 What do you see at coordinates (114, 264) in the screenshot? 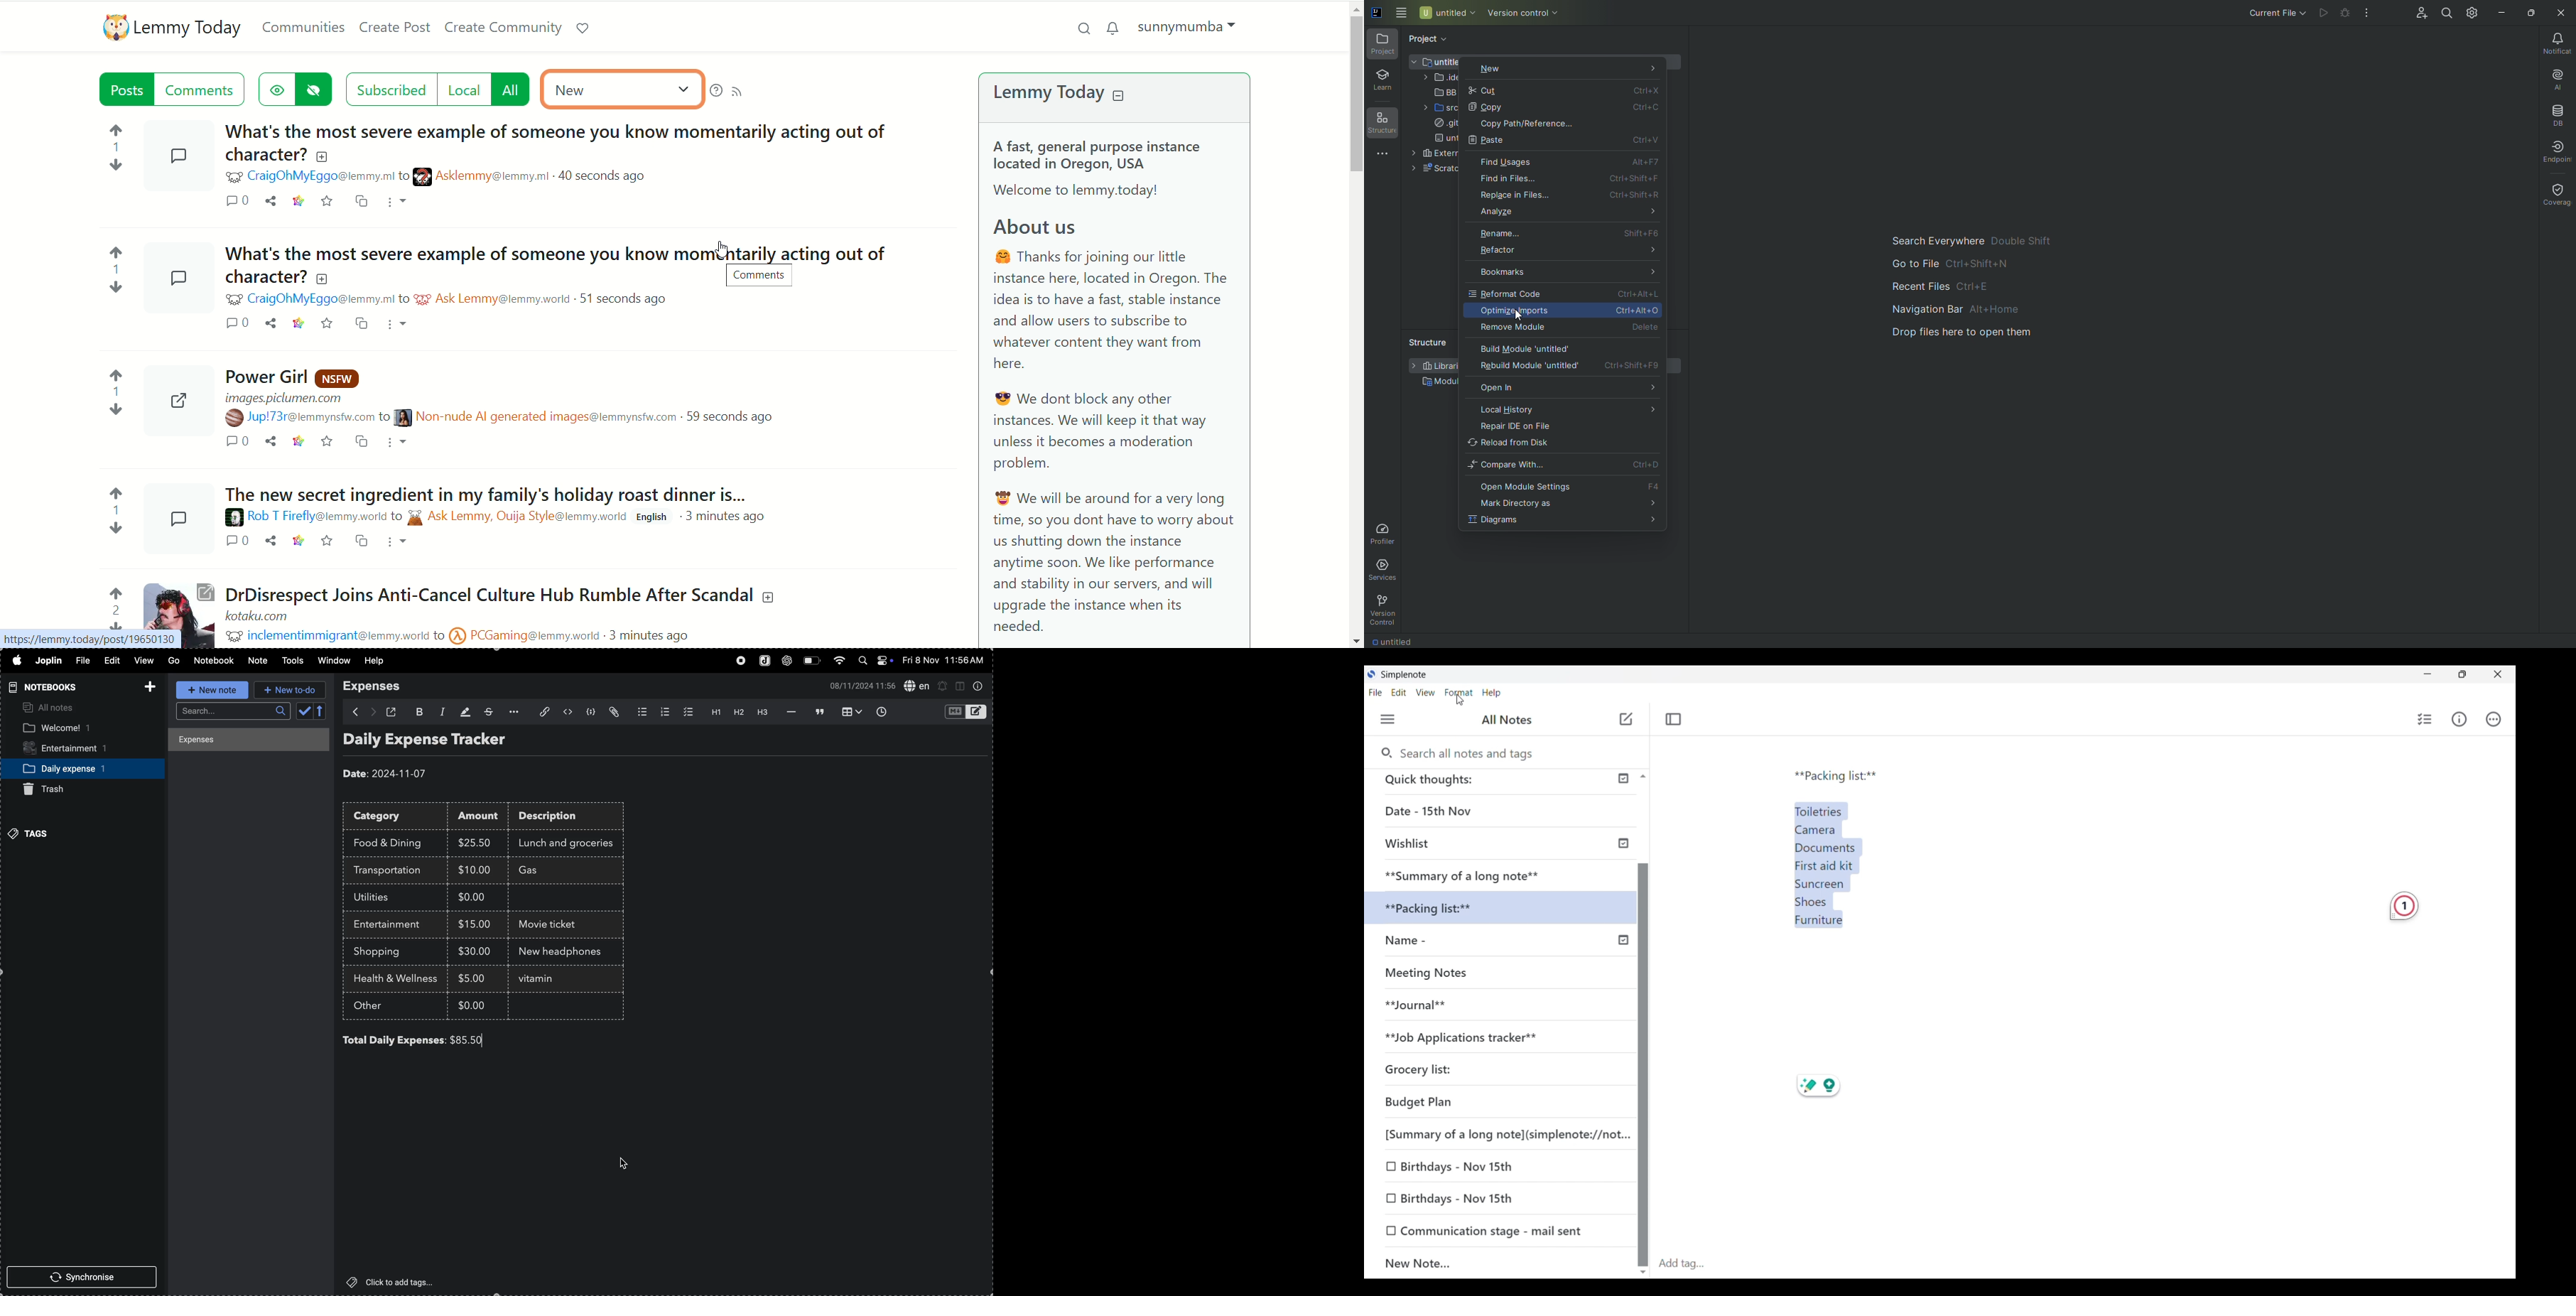
I see `vote` at bounding box center [114, 264].